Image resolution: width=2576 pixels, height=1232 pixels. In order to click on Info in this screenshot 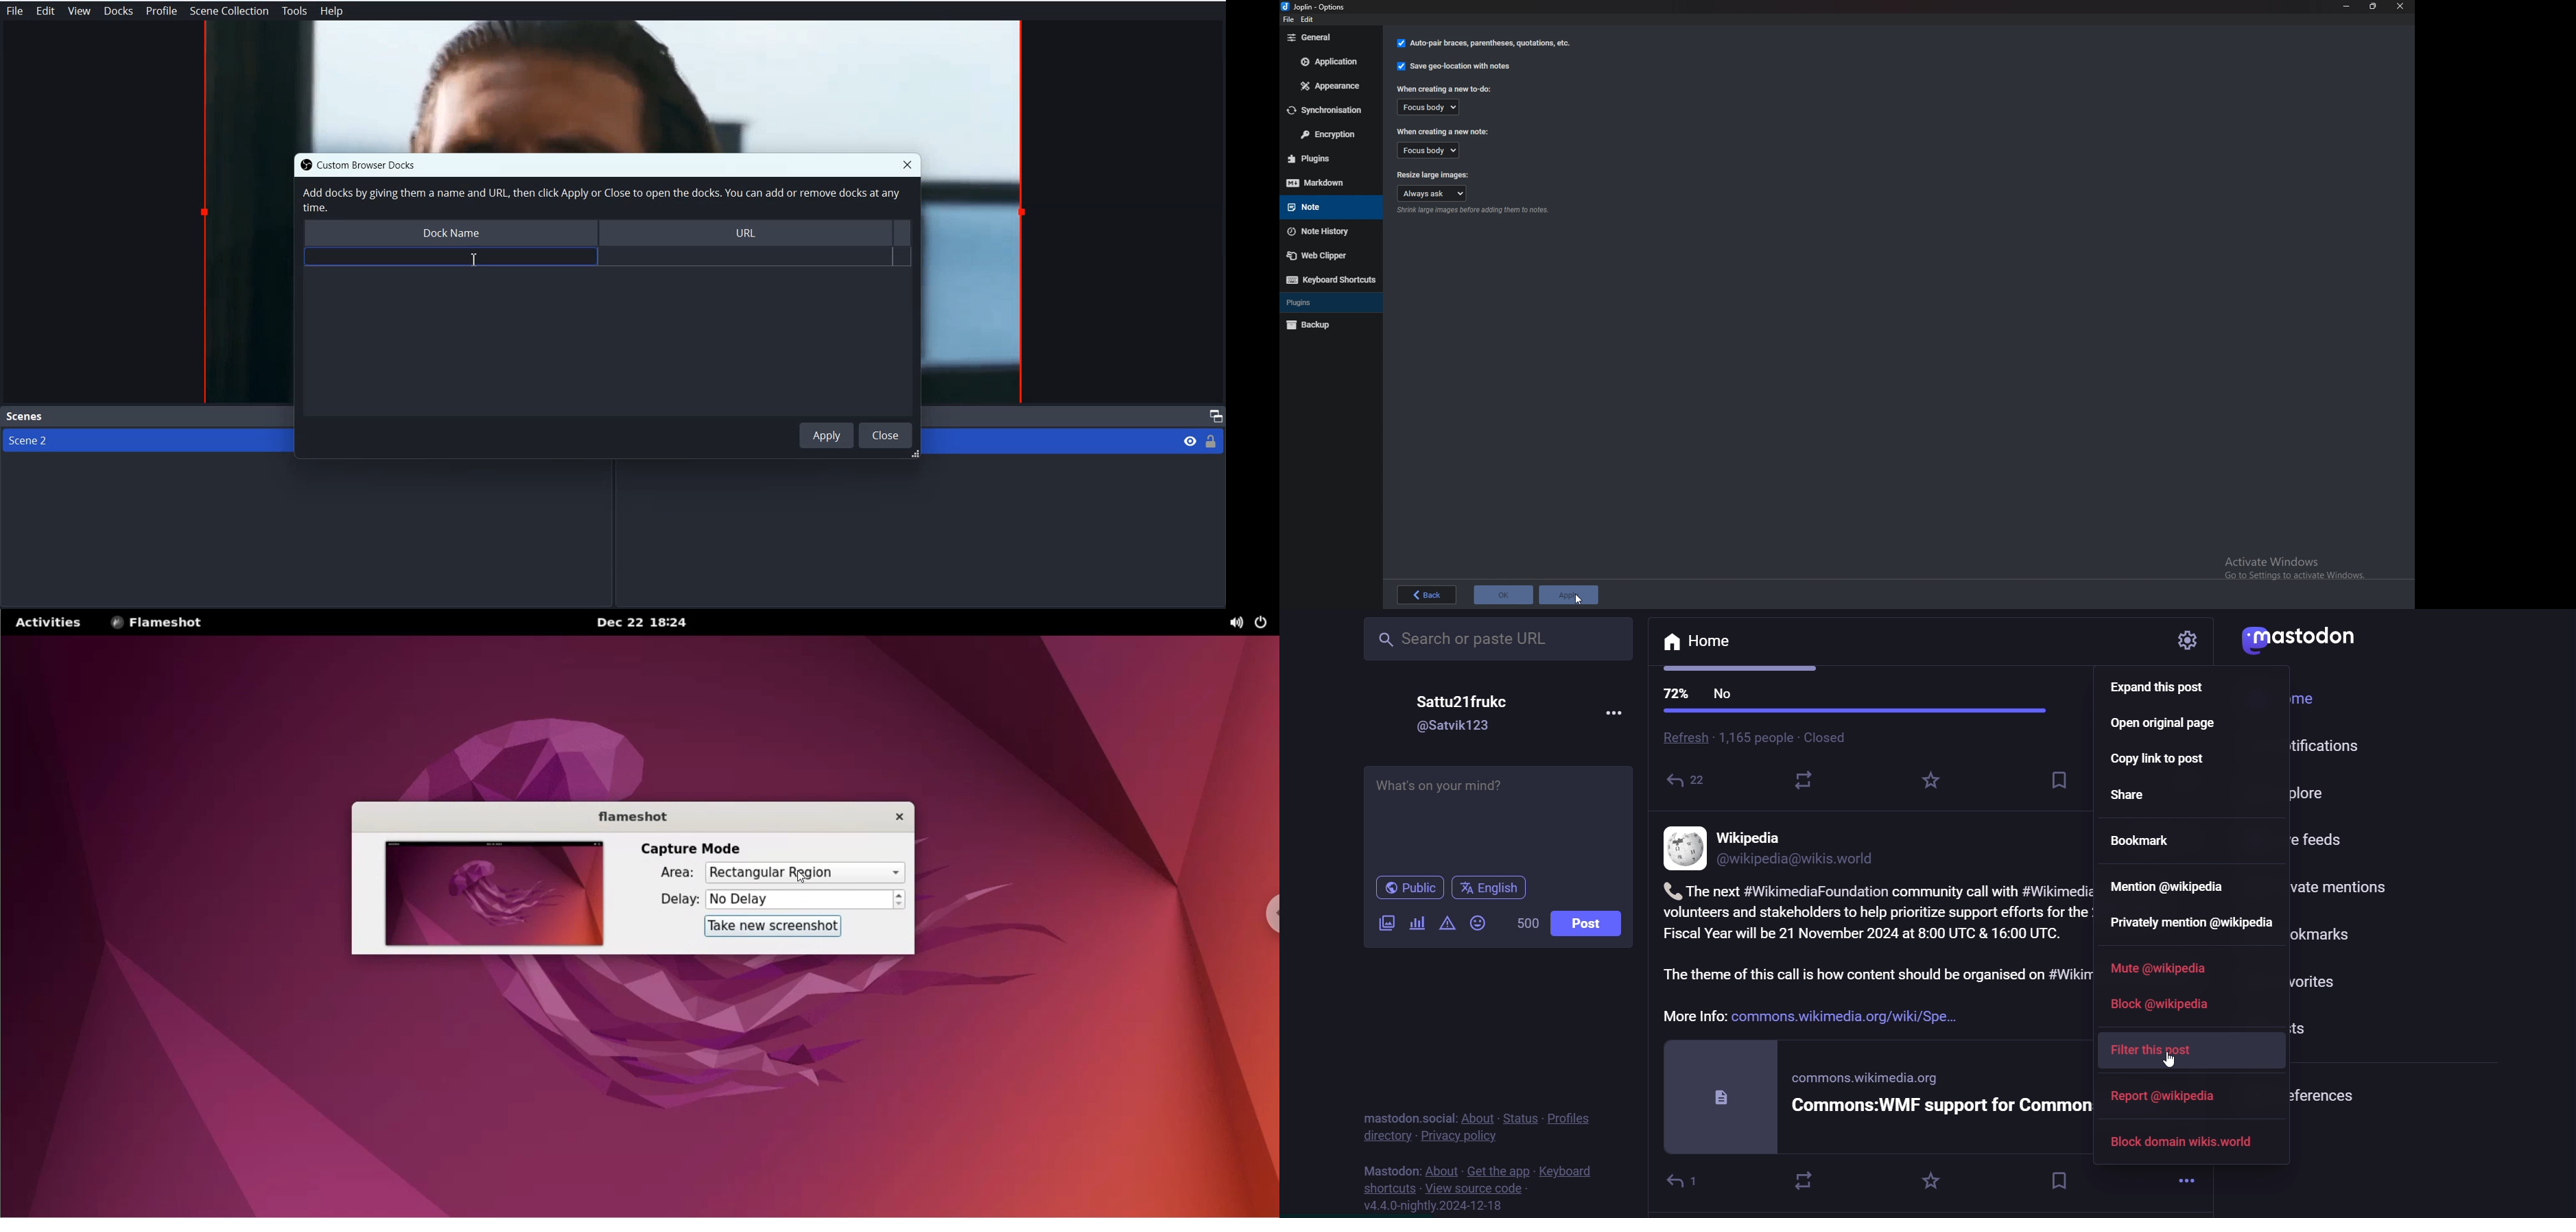, I will do `click(1475, 210)`.